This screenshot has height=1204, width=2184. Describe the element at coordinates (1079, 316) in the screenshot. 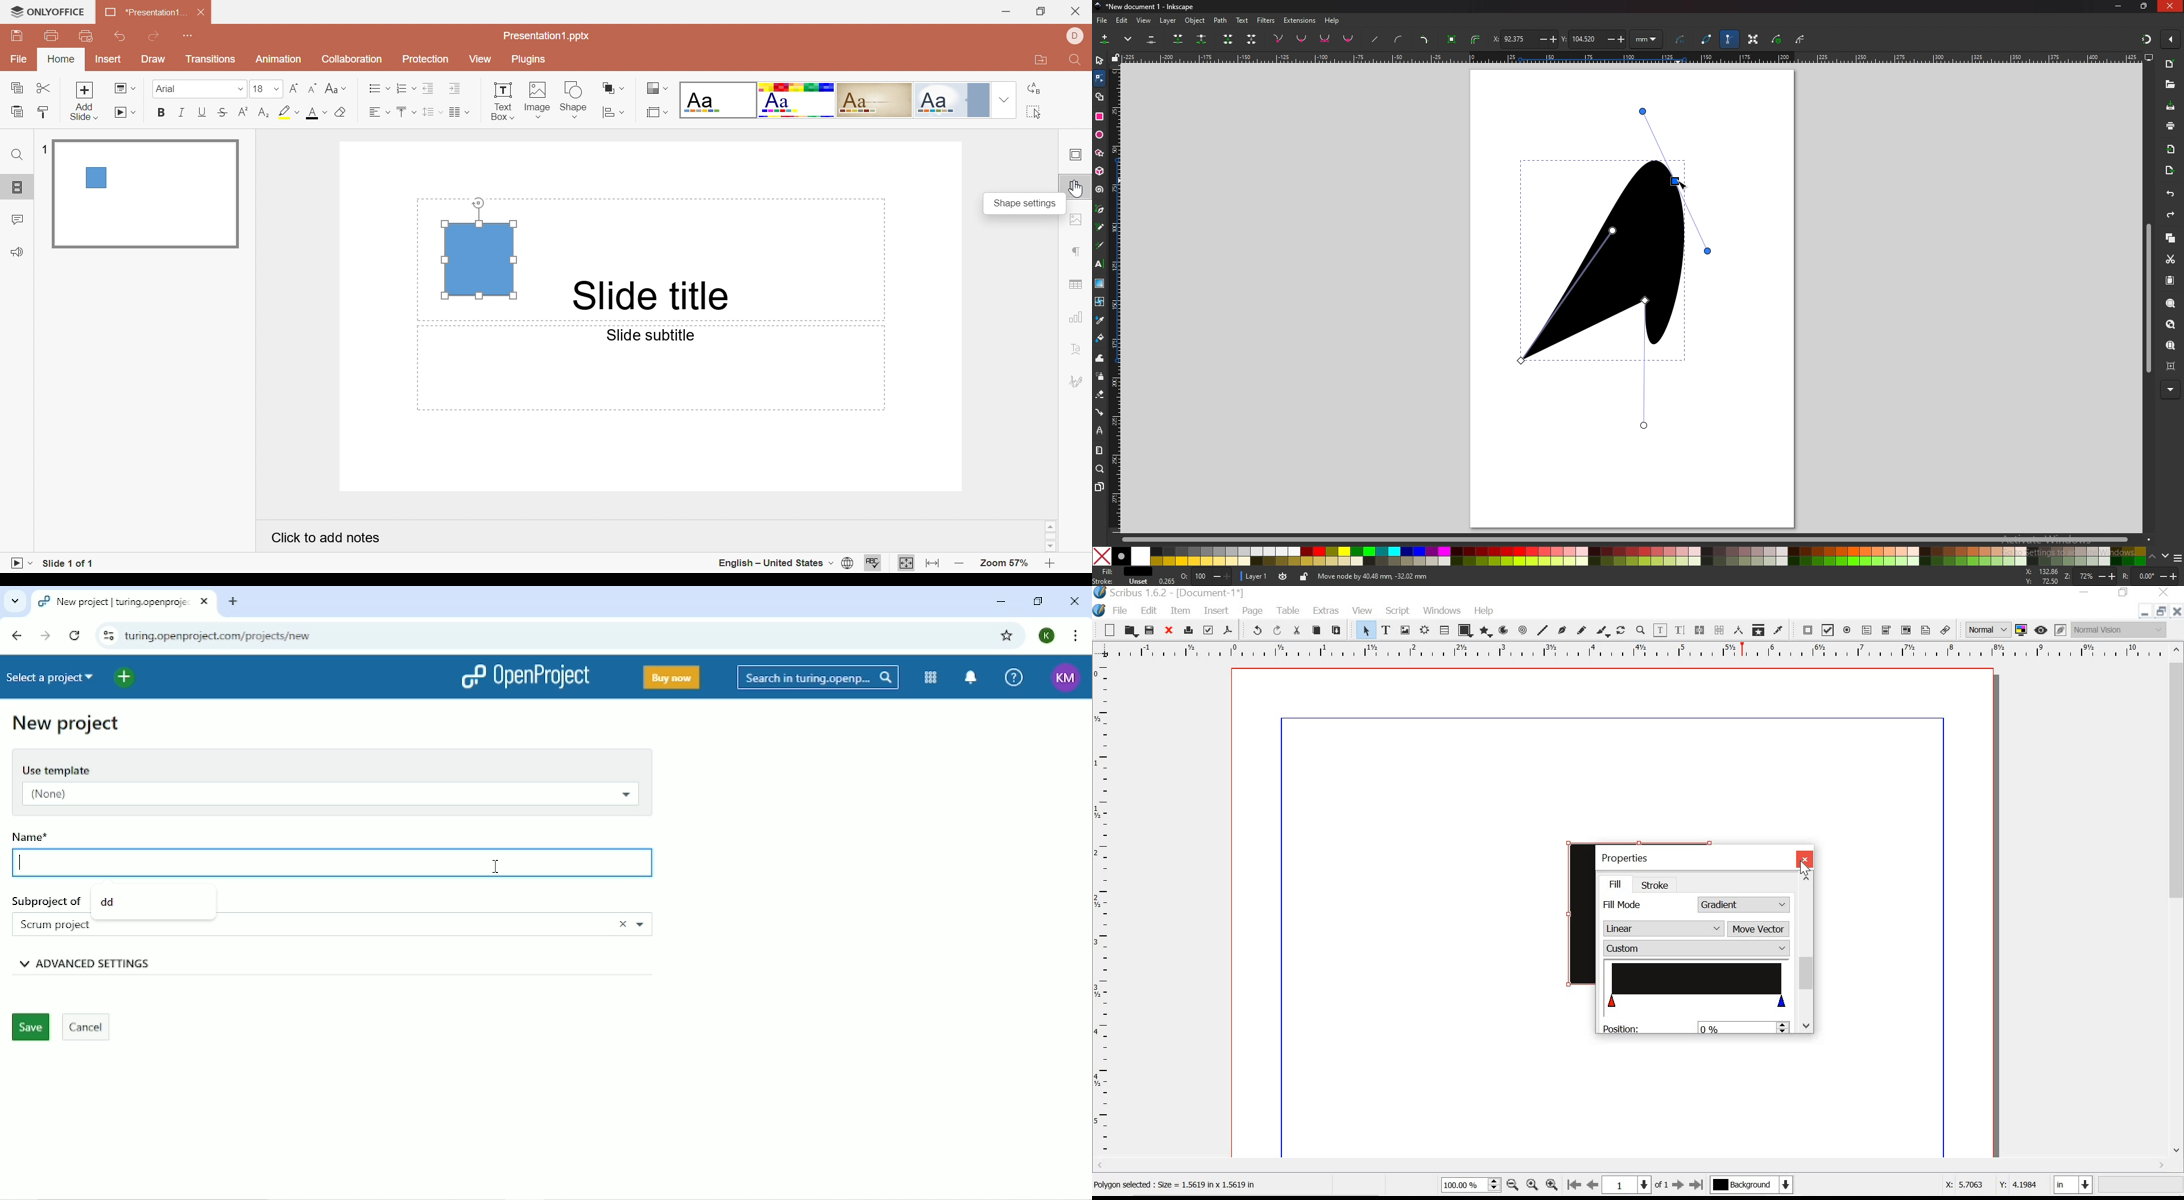

I see `Chart settings` at that location.